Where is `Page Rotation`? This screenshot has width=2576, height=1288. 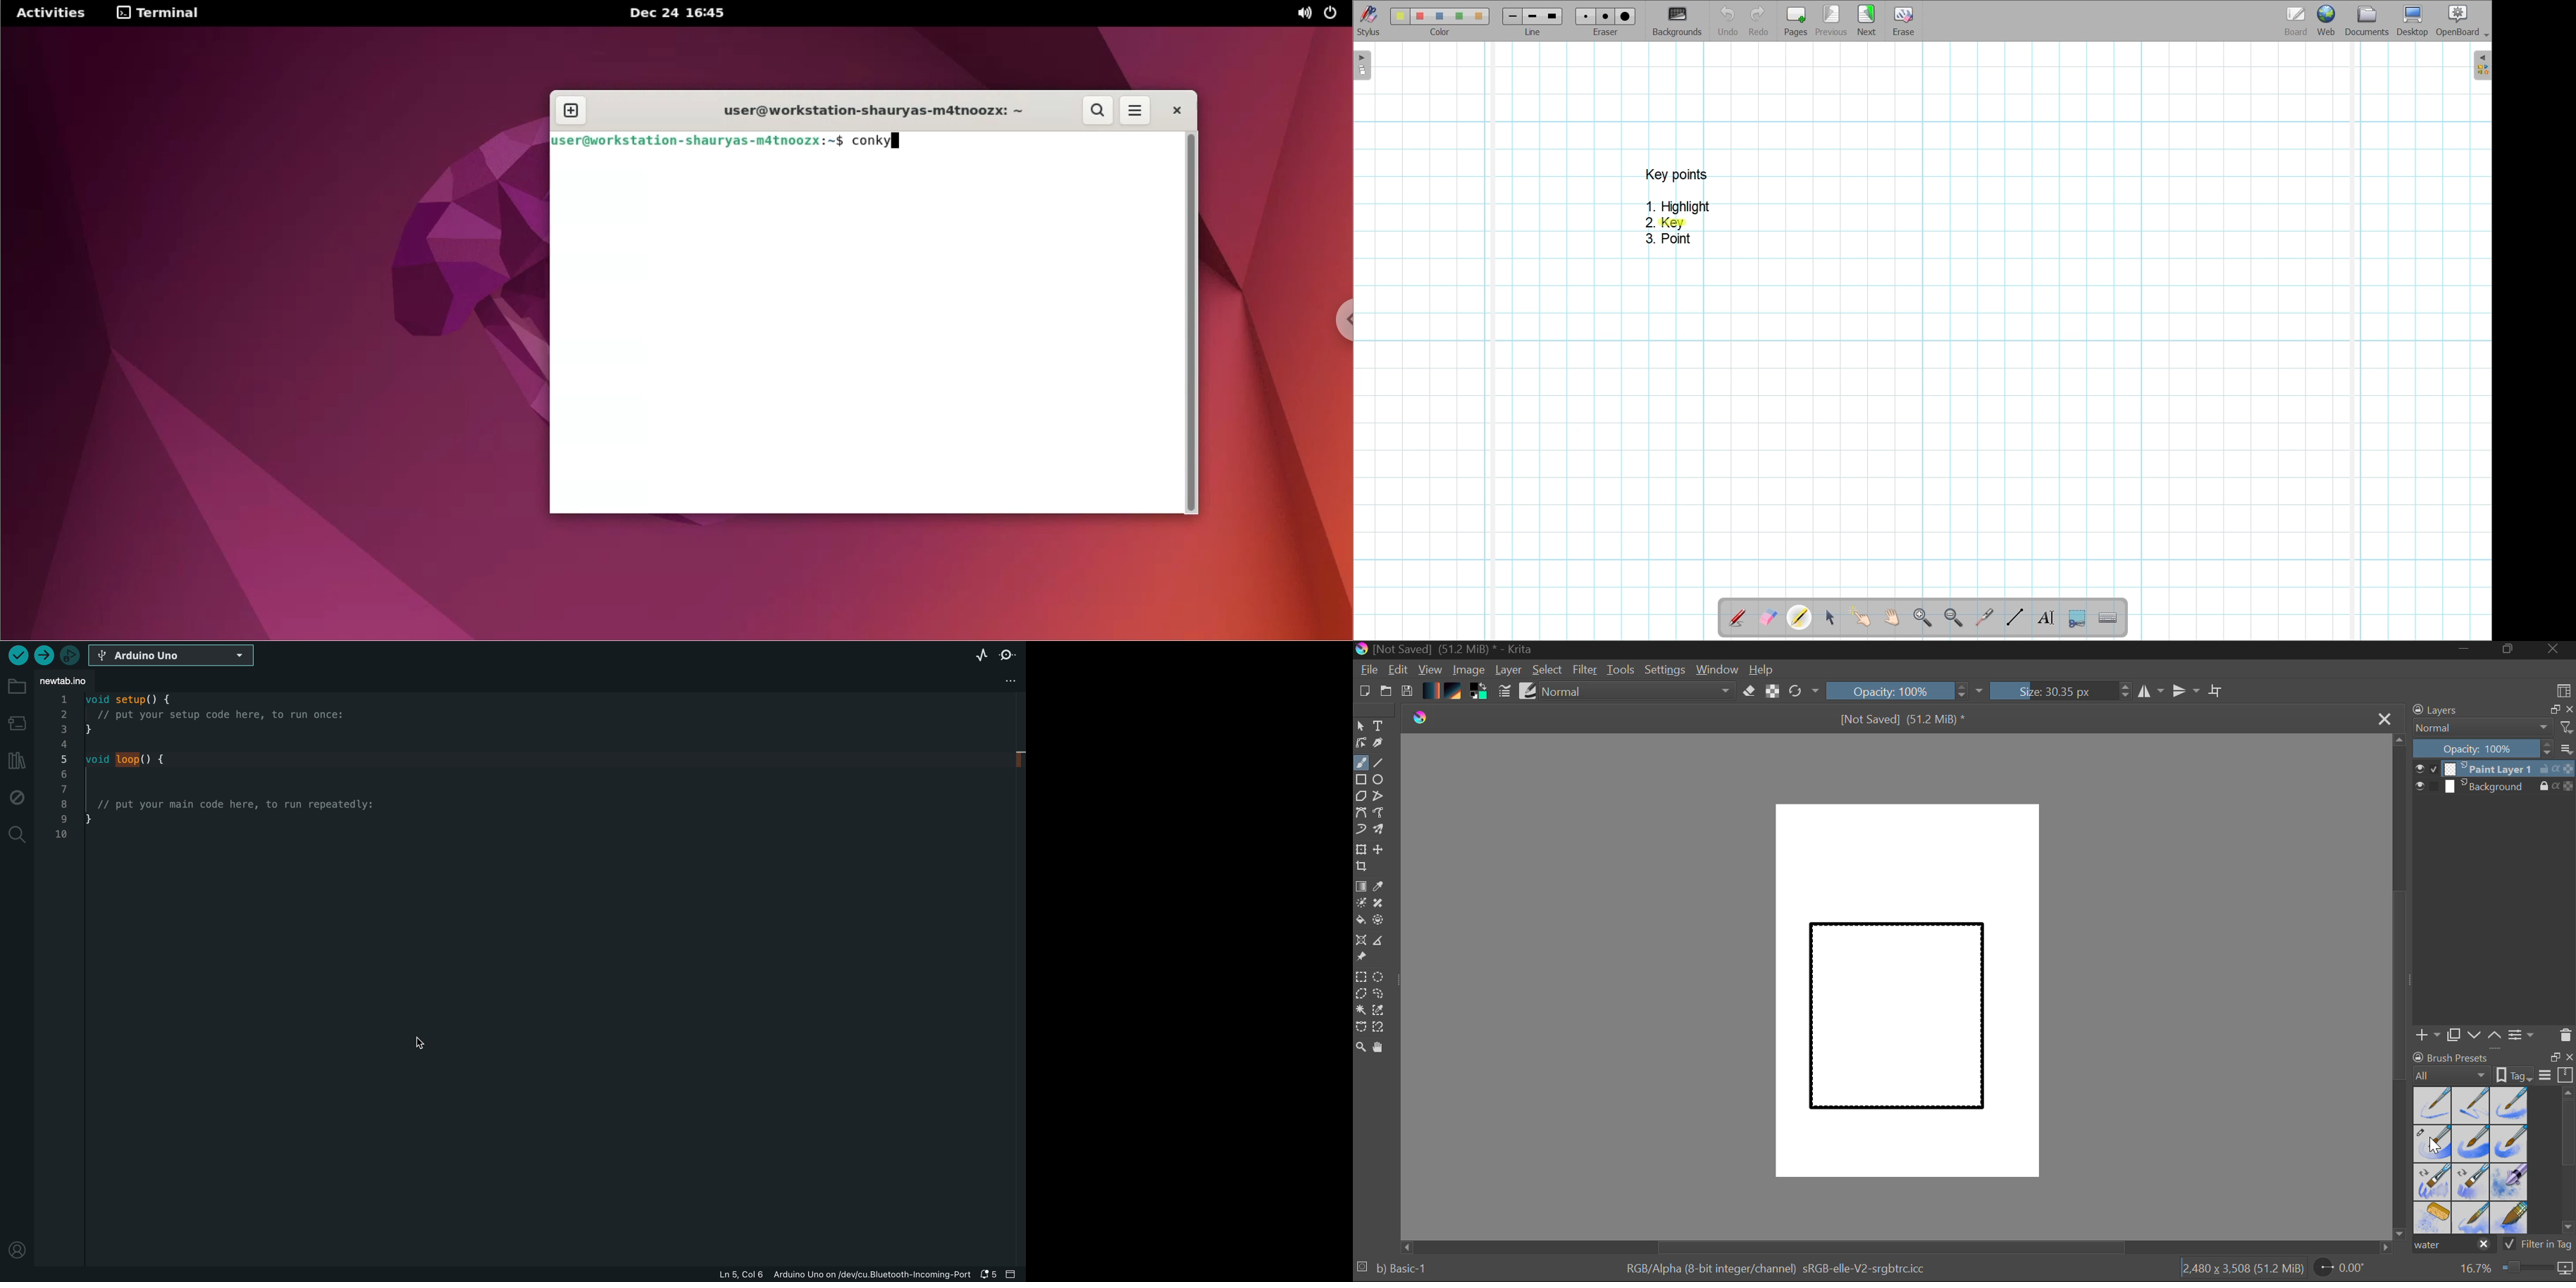 Page Rotation is located at coordinates (2347, 1270).